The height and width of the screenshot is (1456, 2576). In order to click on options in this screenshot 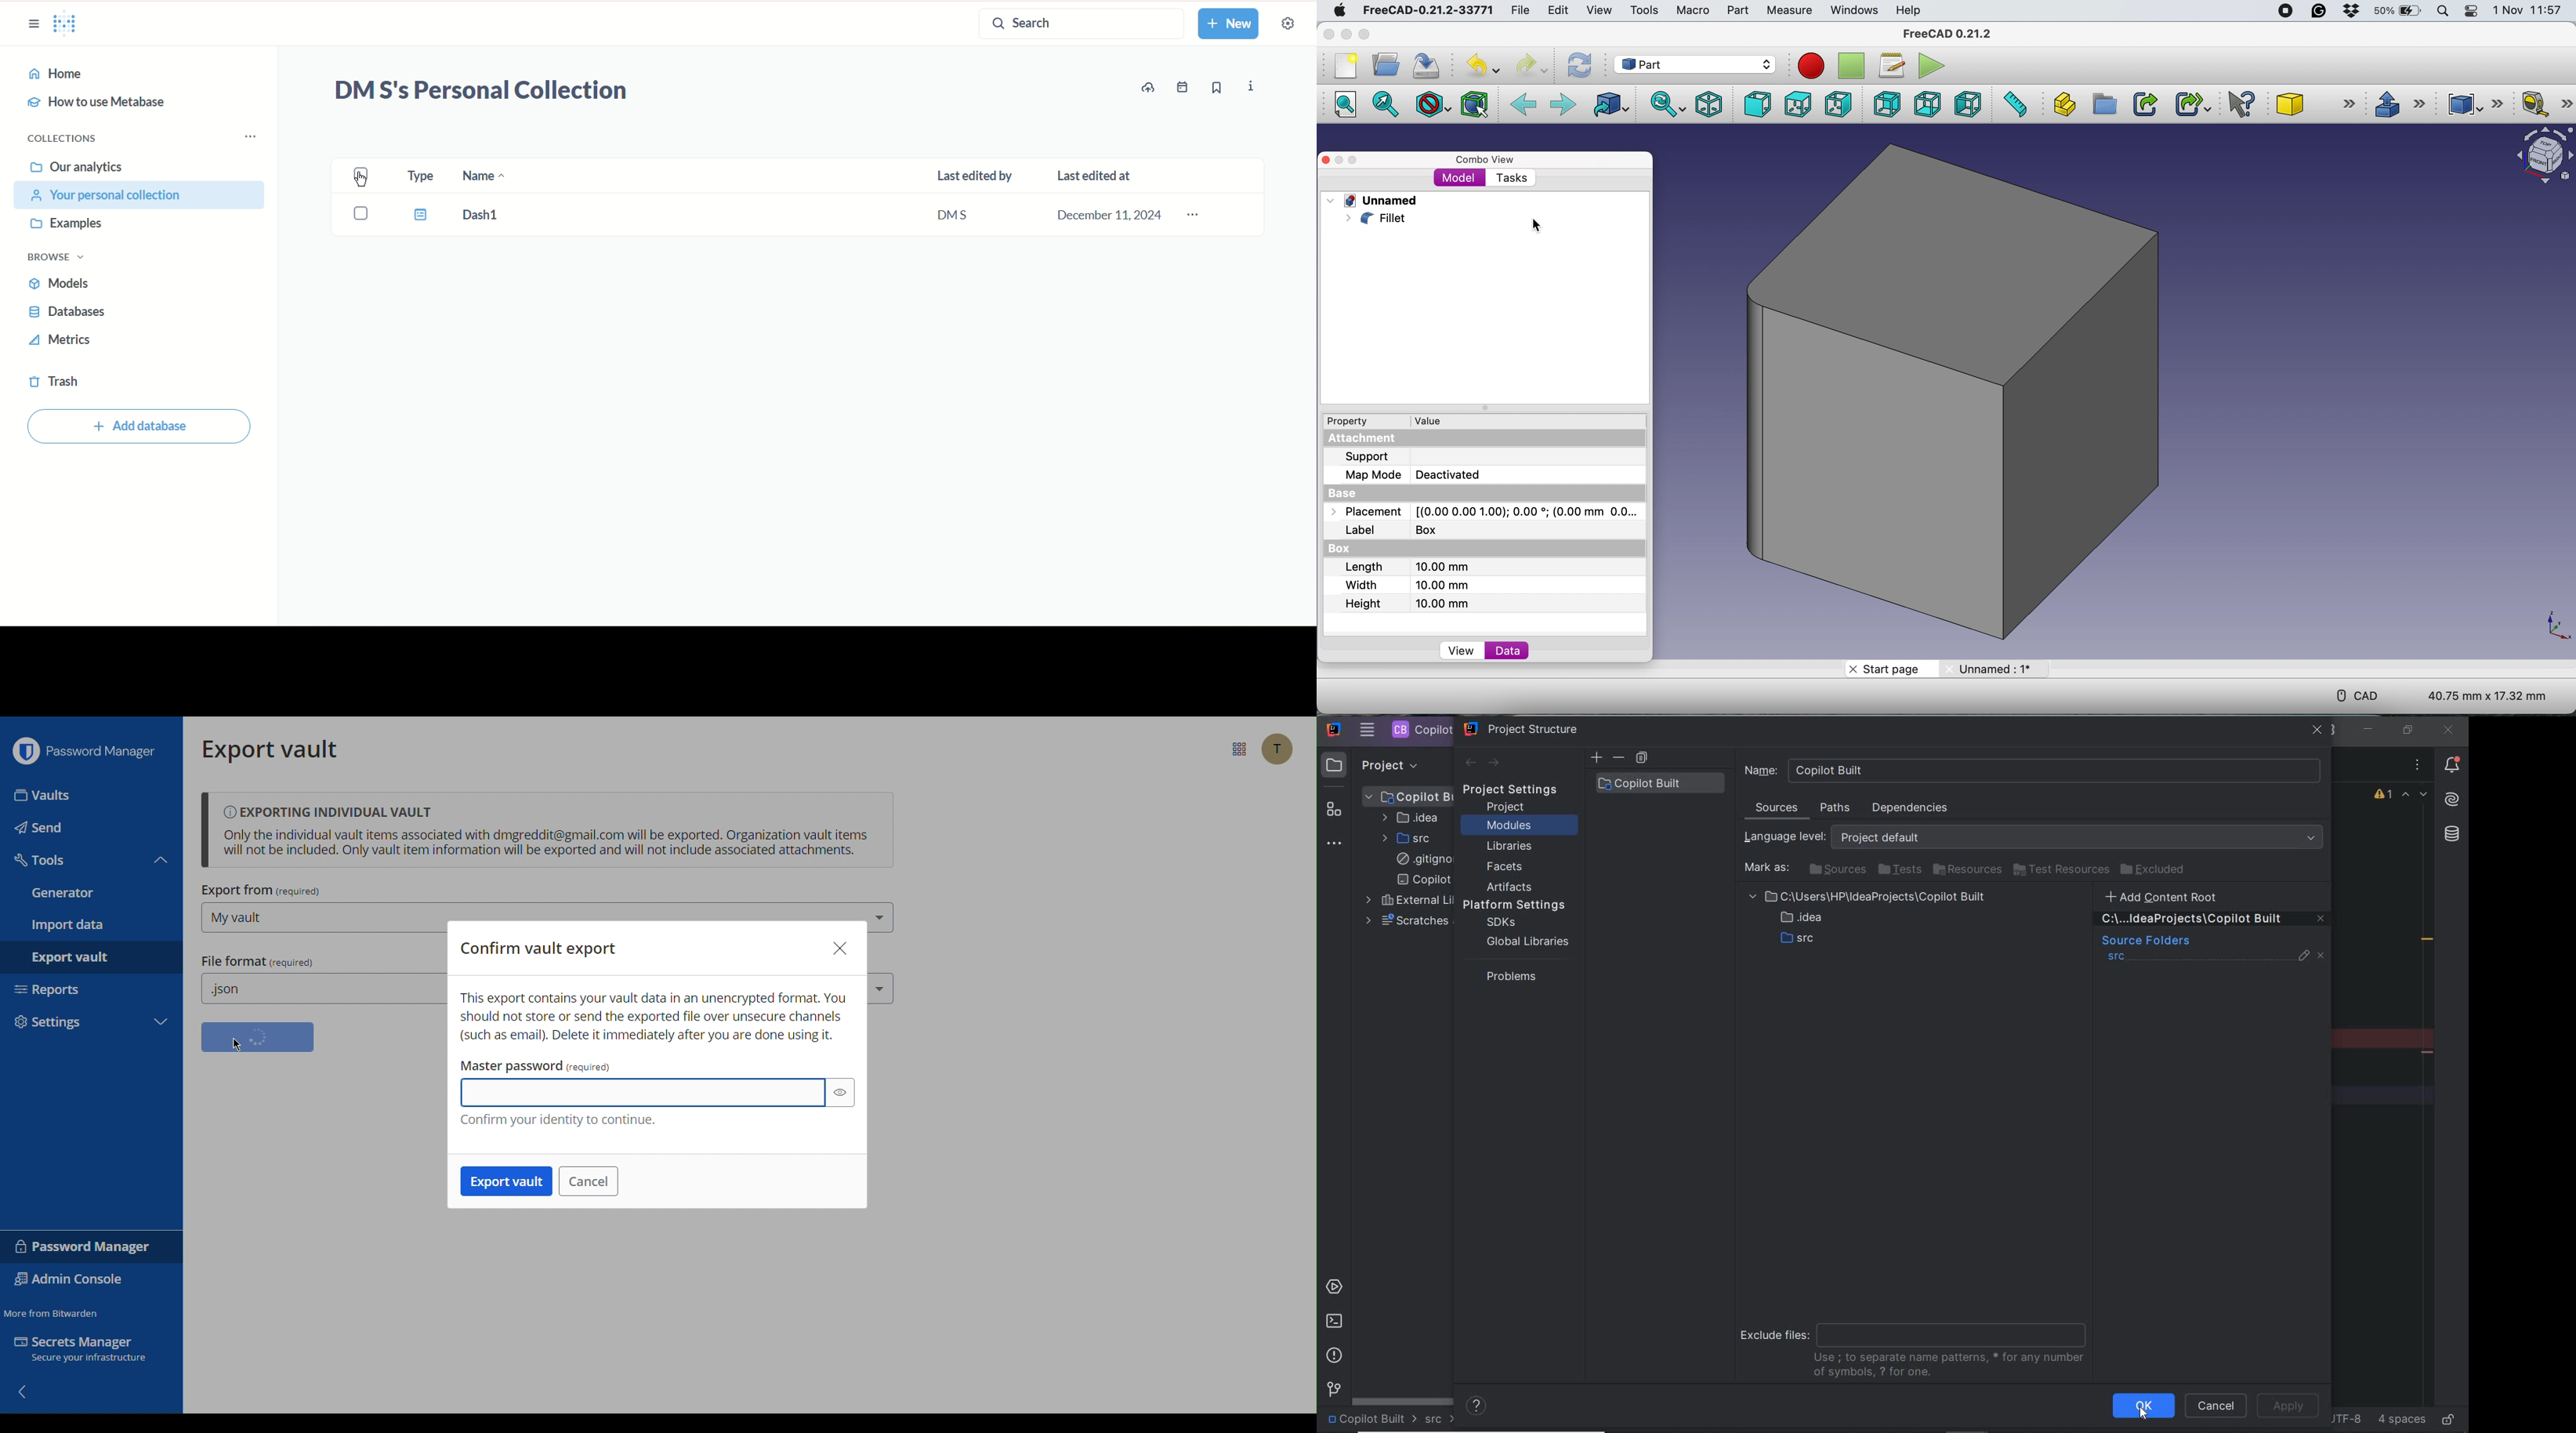, I will do `click(2418, 767)`.